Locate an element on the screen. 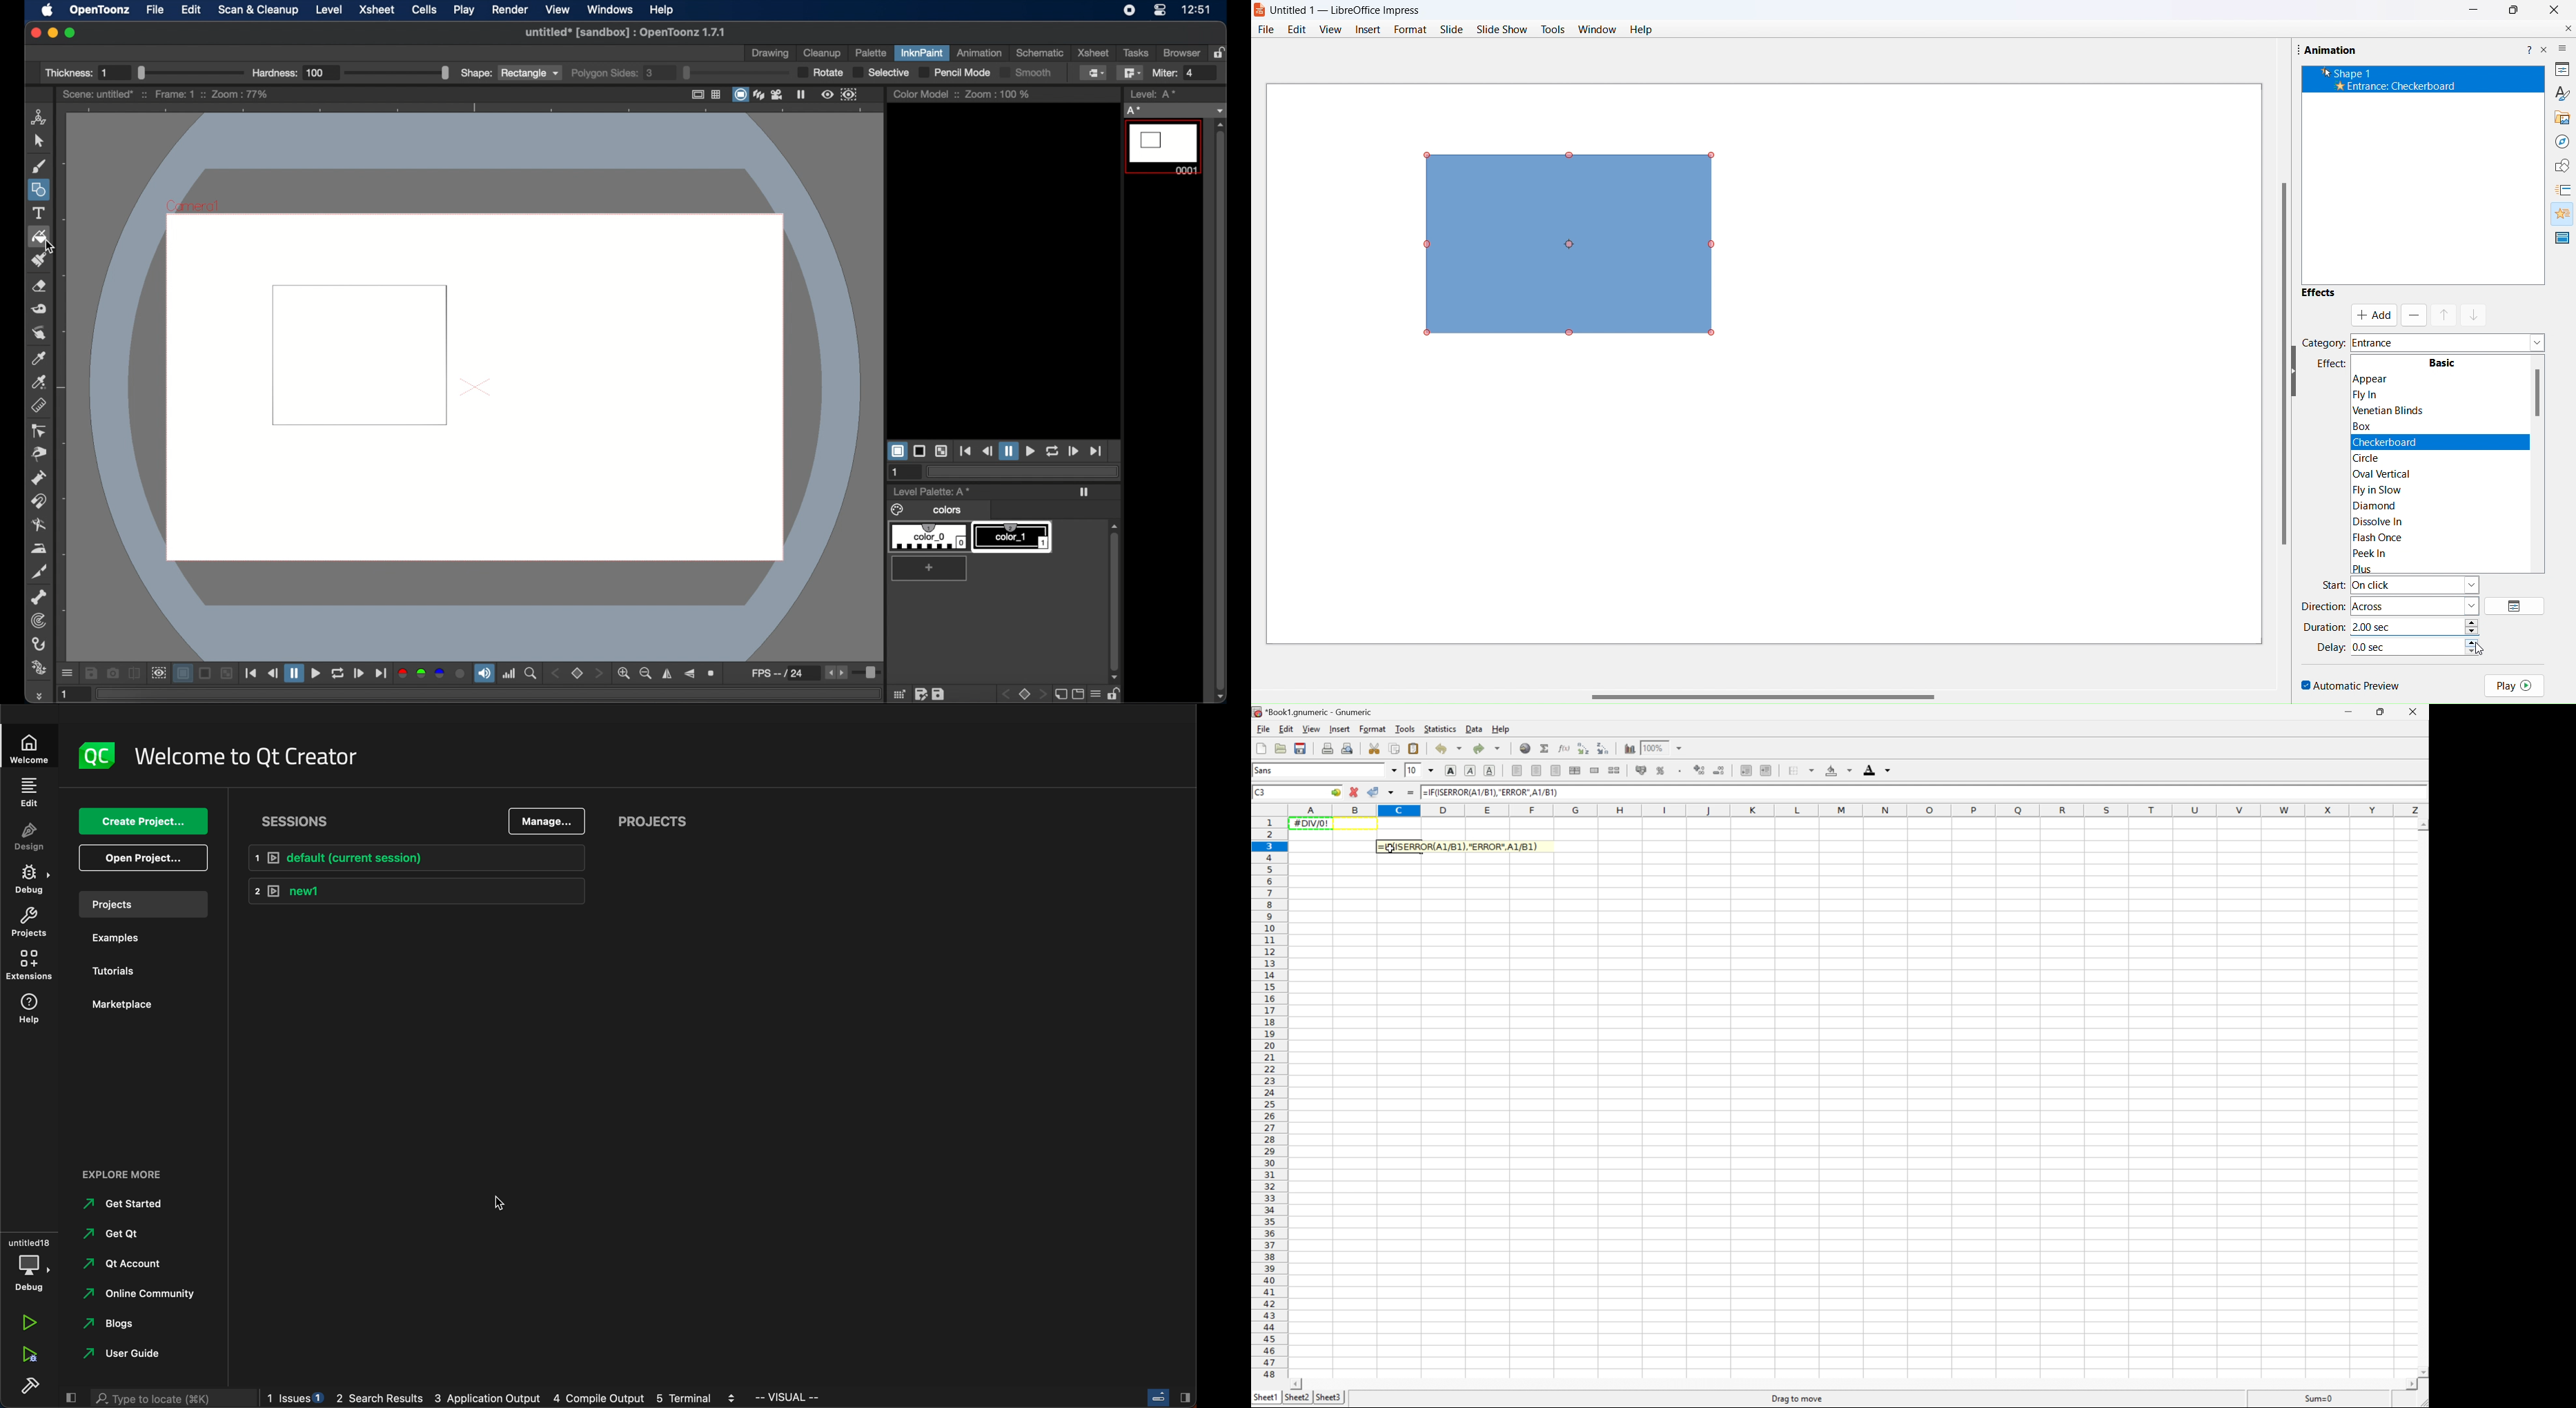   Create new workbook is located at coordinates (1261, 749).